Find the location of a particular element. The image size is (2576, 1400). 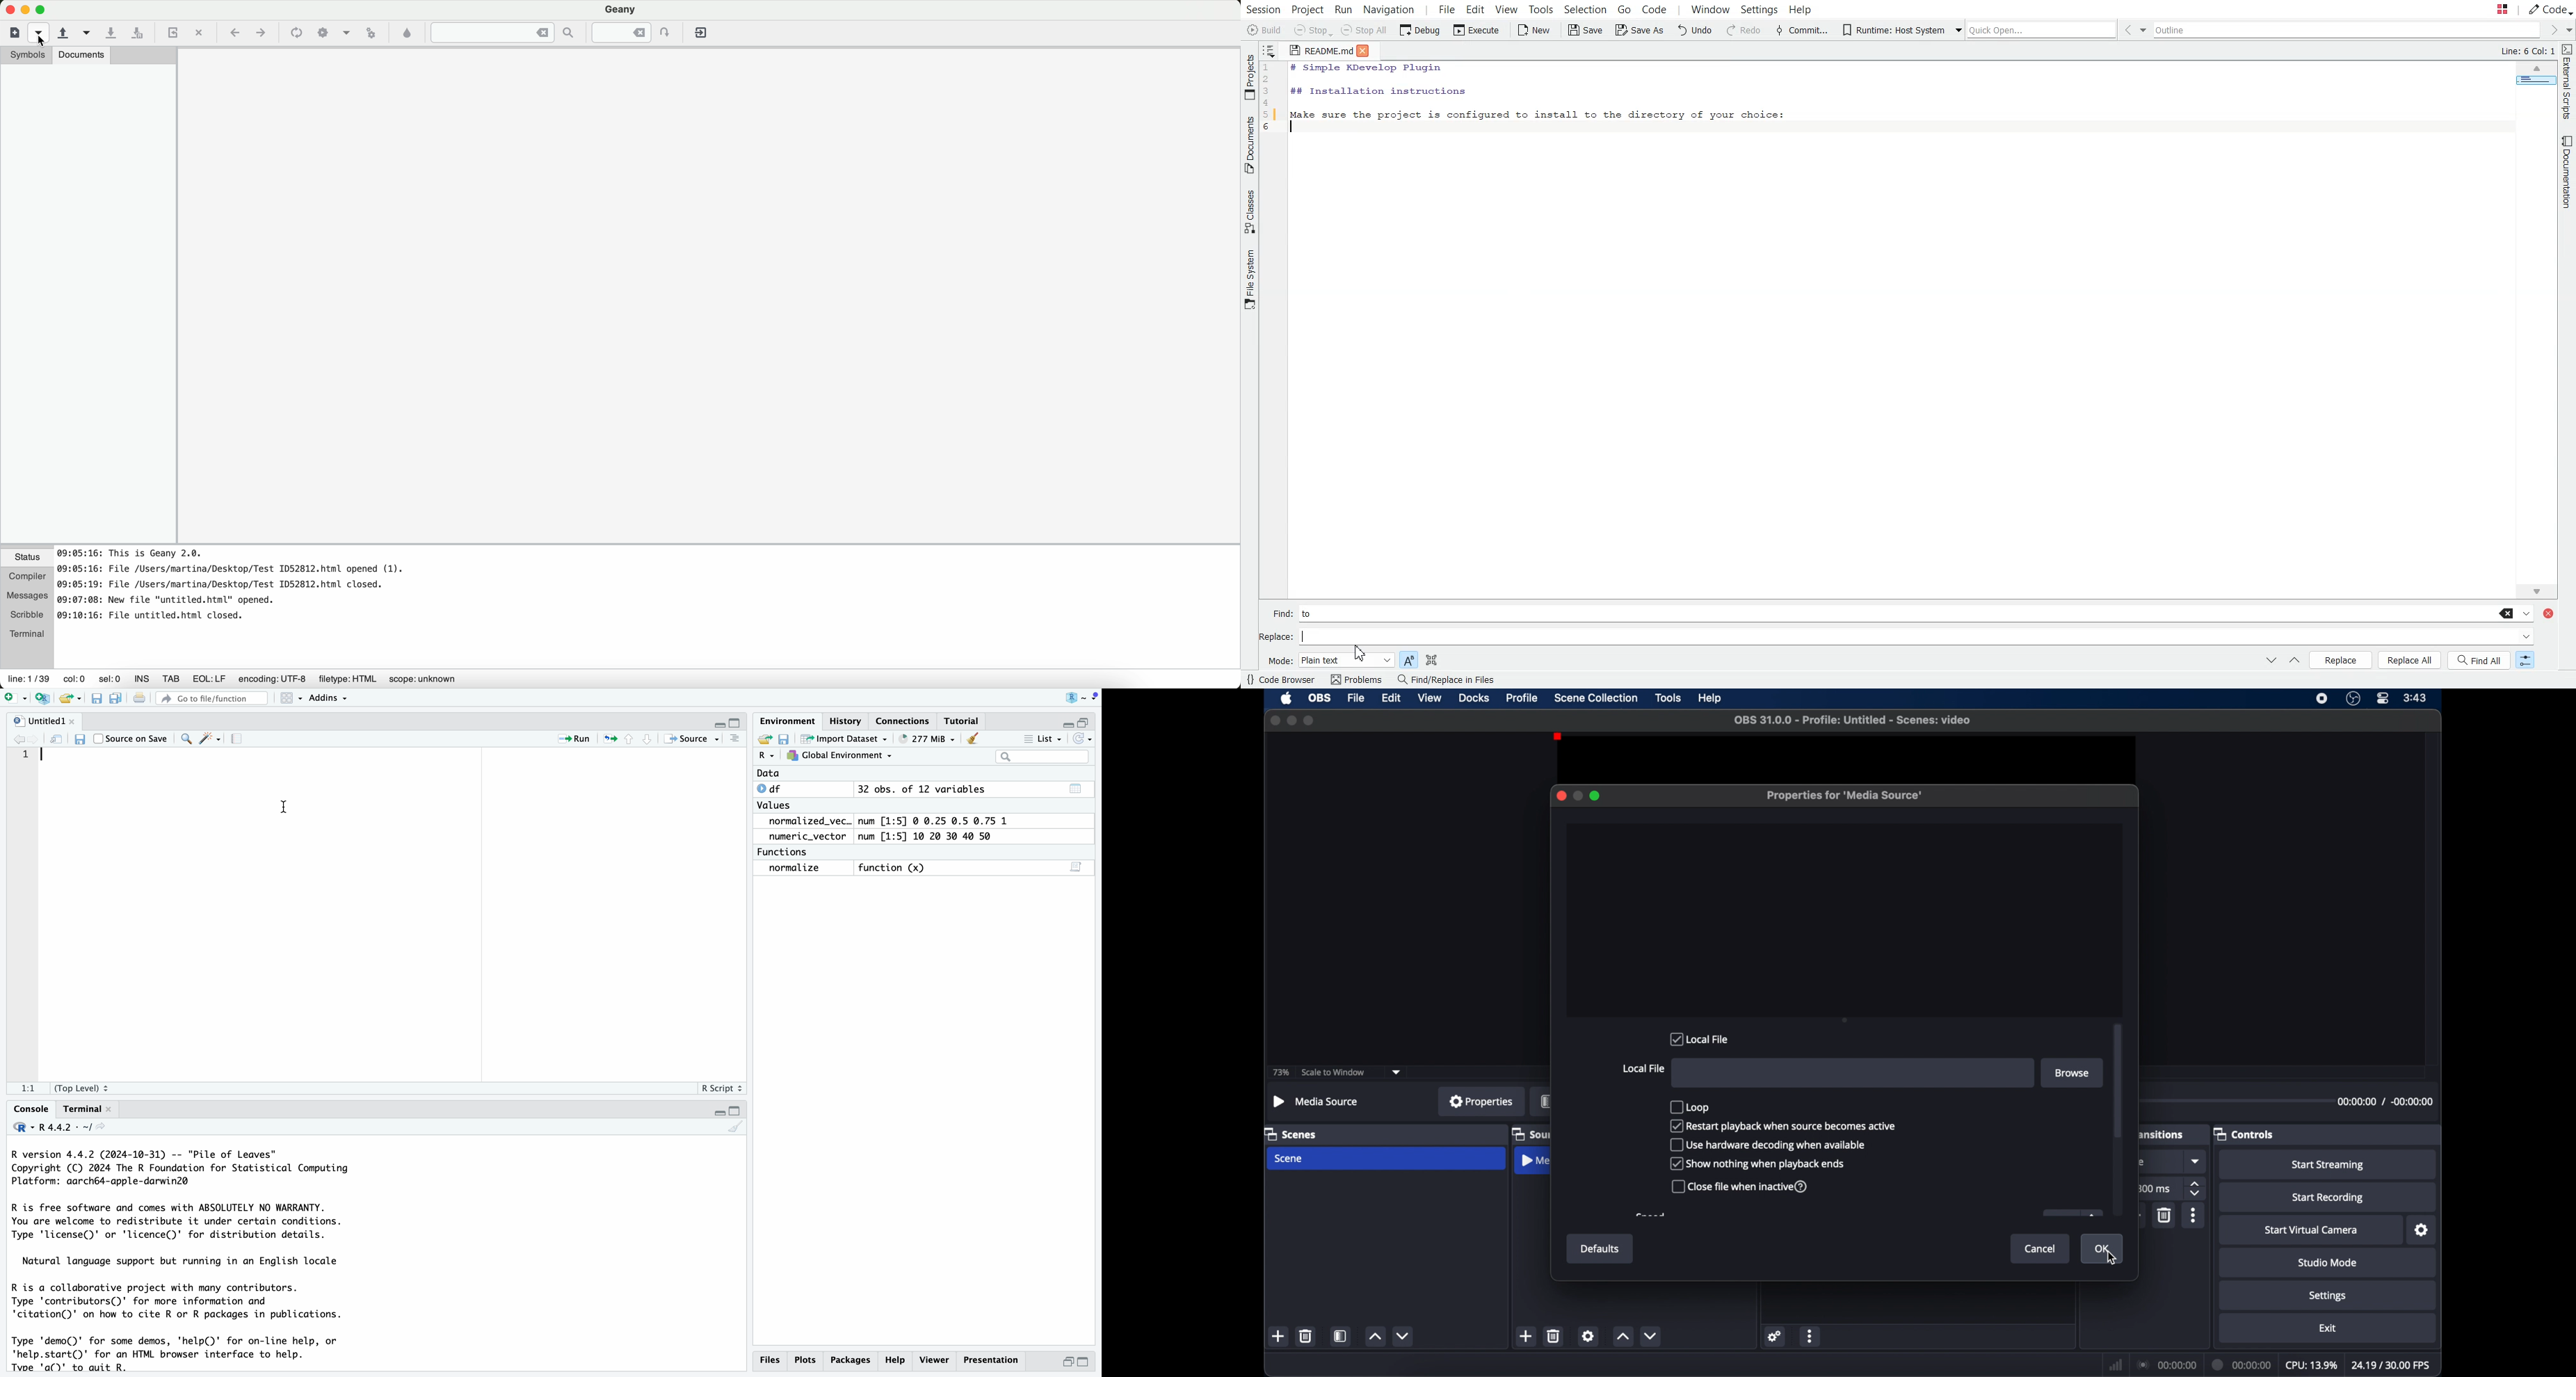

Environment is located at coordinates (786, 722).